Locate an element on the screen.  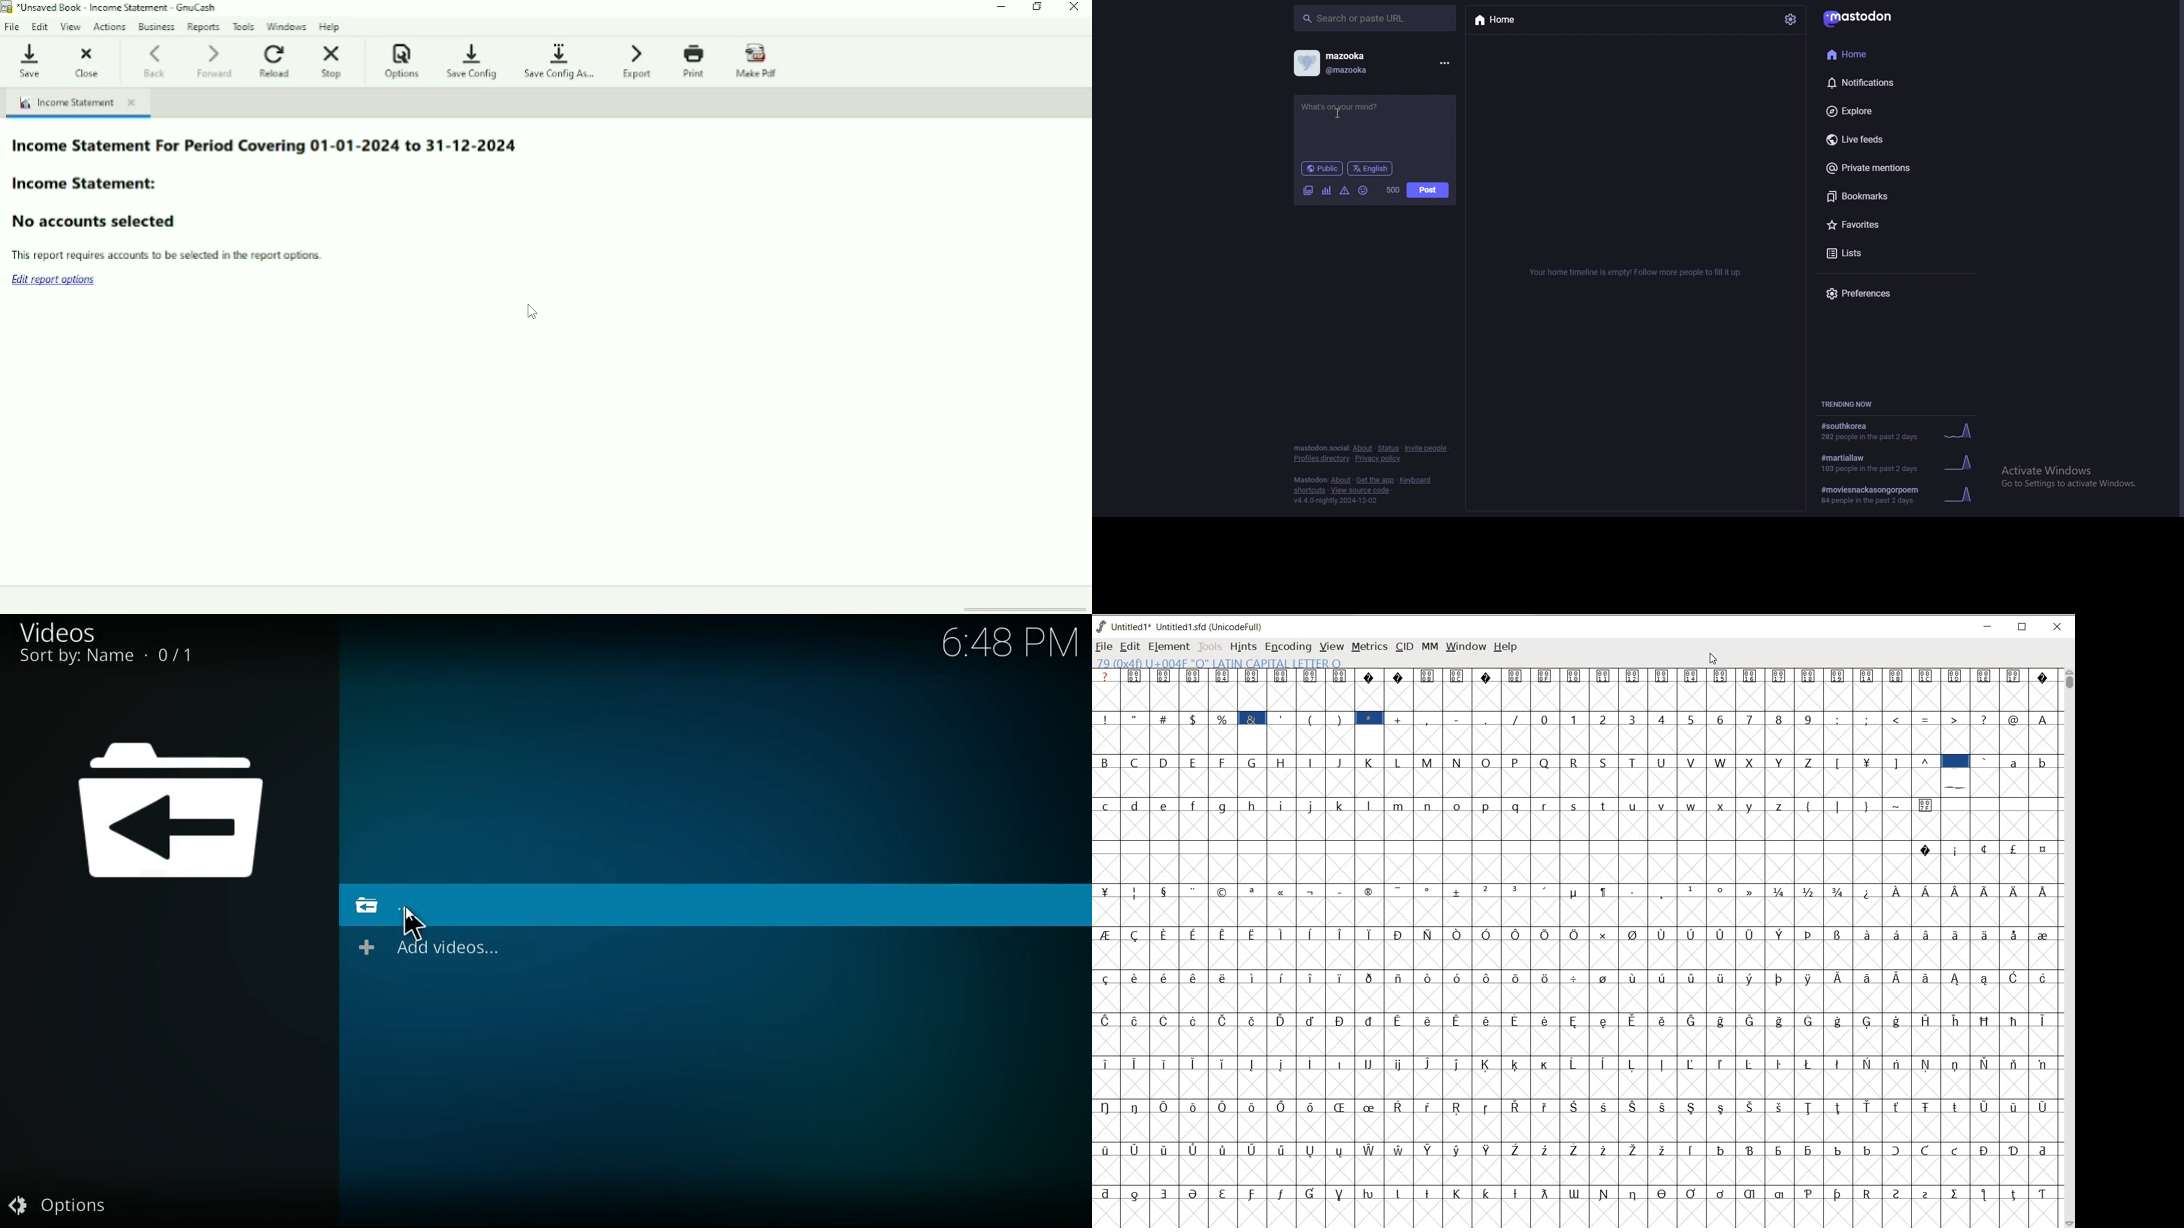
invite people is located at coordinates (1426, 449).